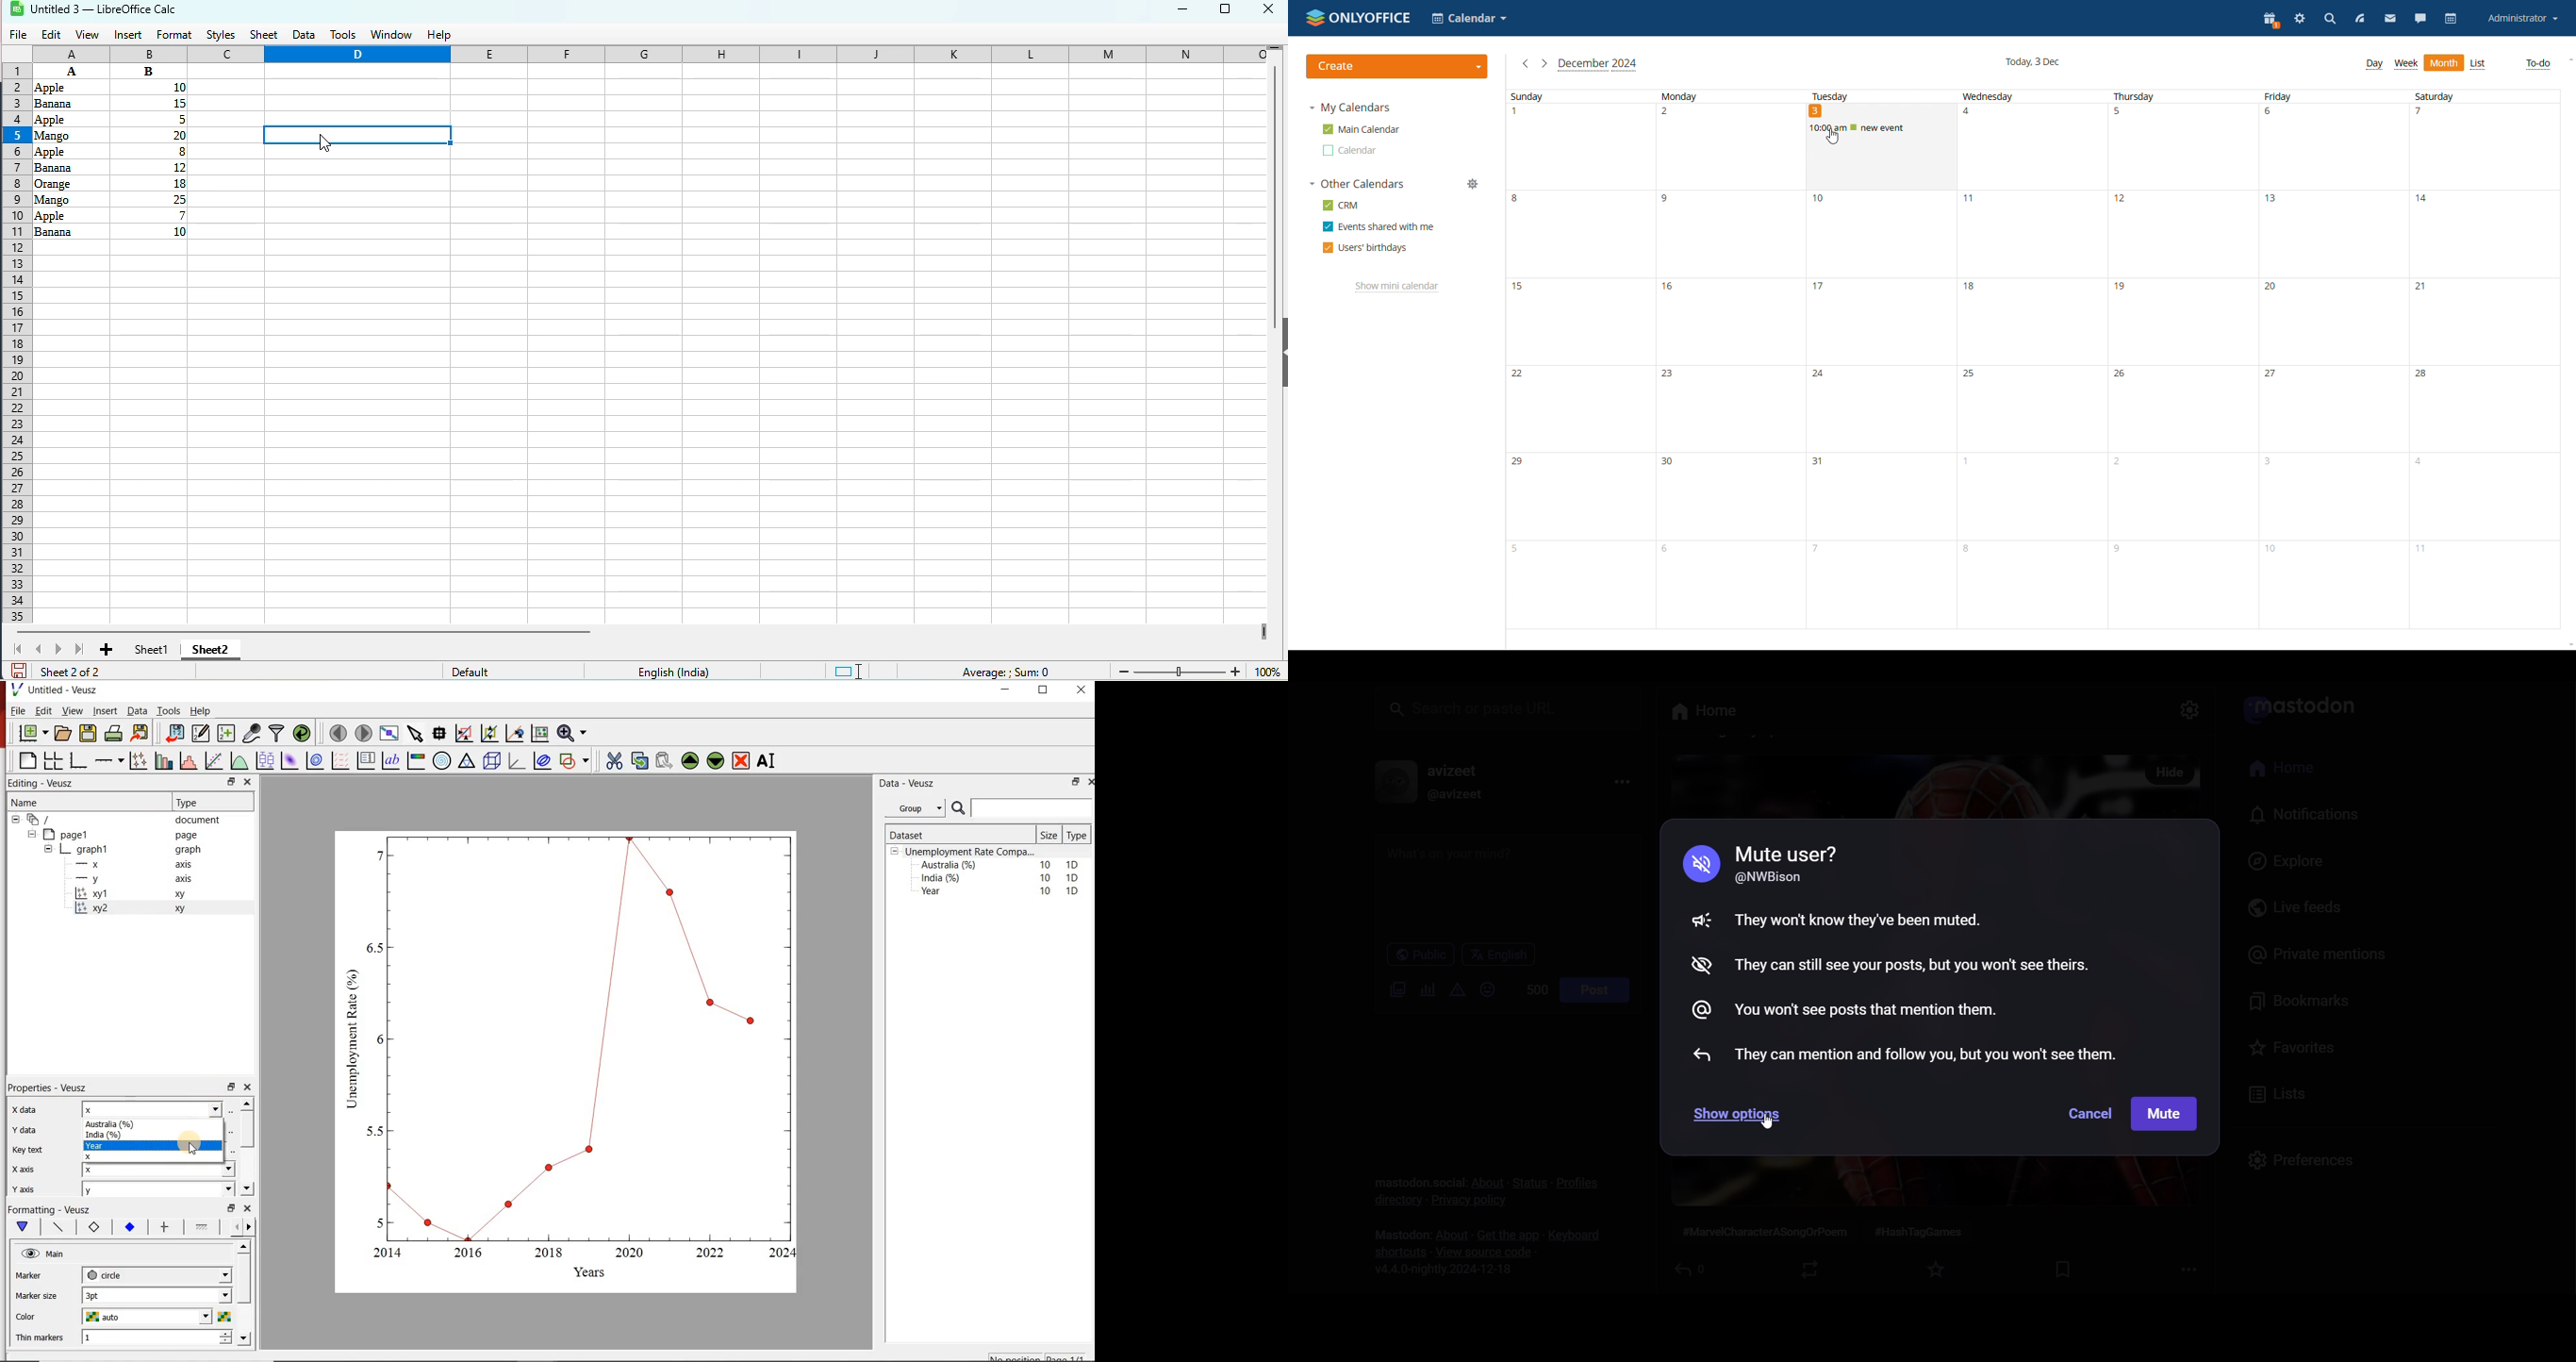 Image resolution: width=2576 pixels, height=1372 pixels. I want to click on scheduled event, so click(1882, 127).